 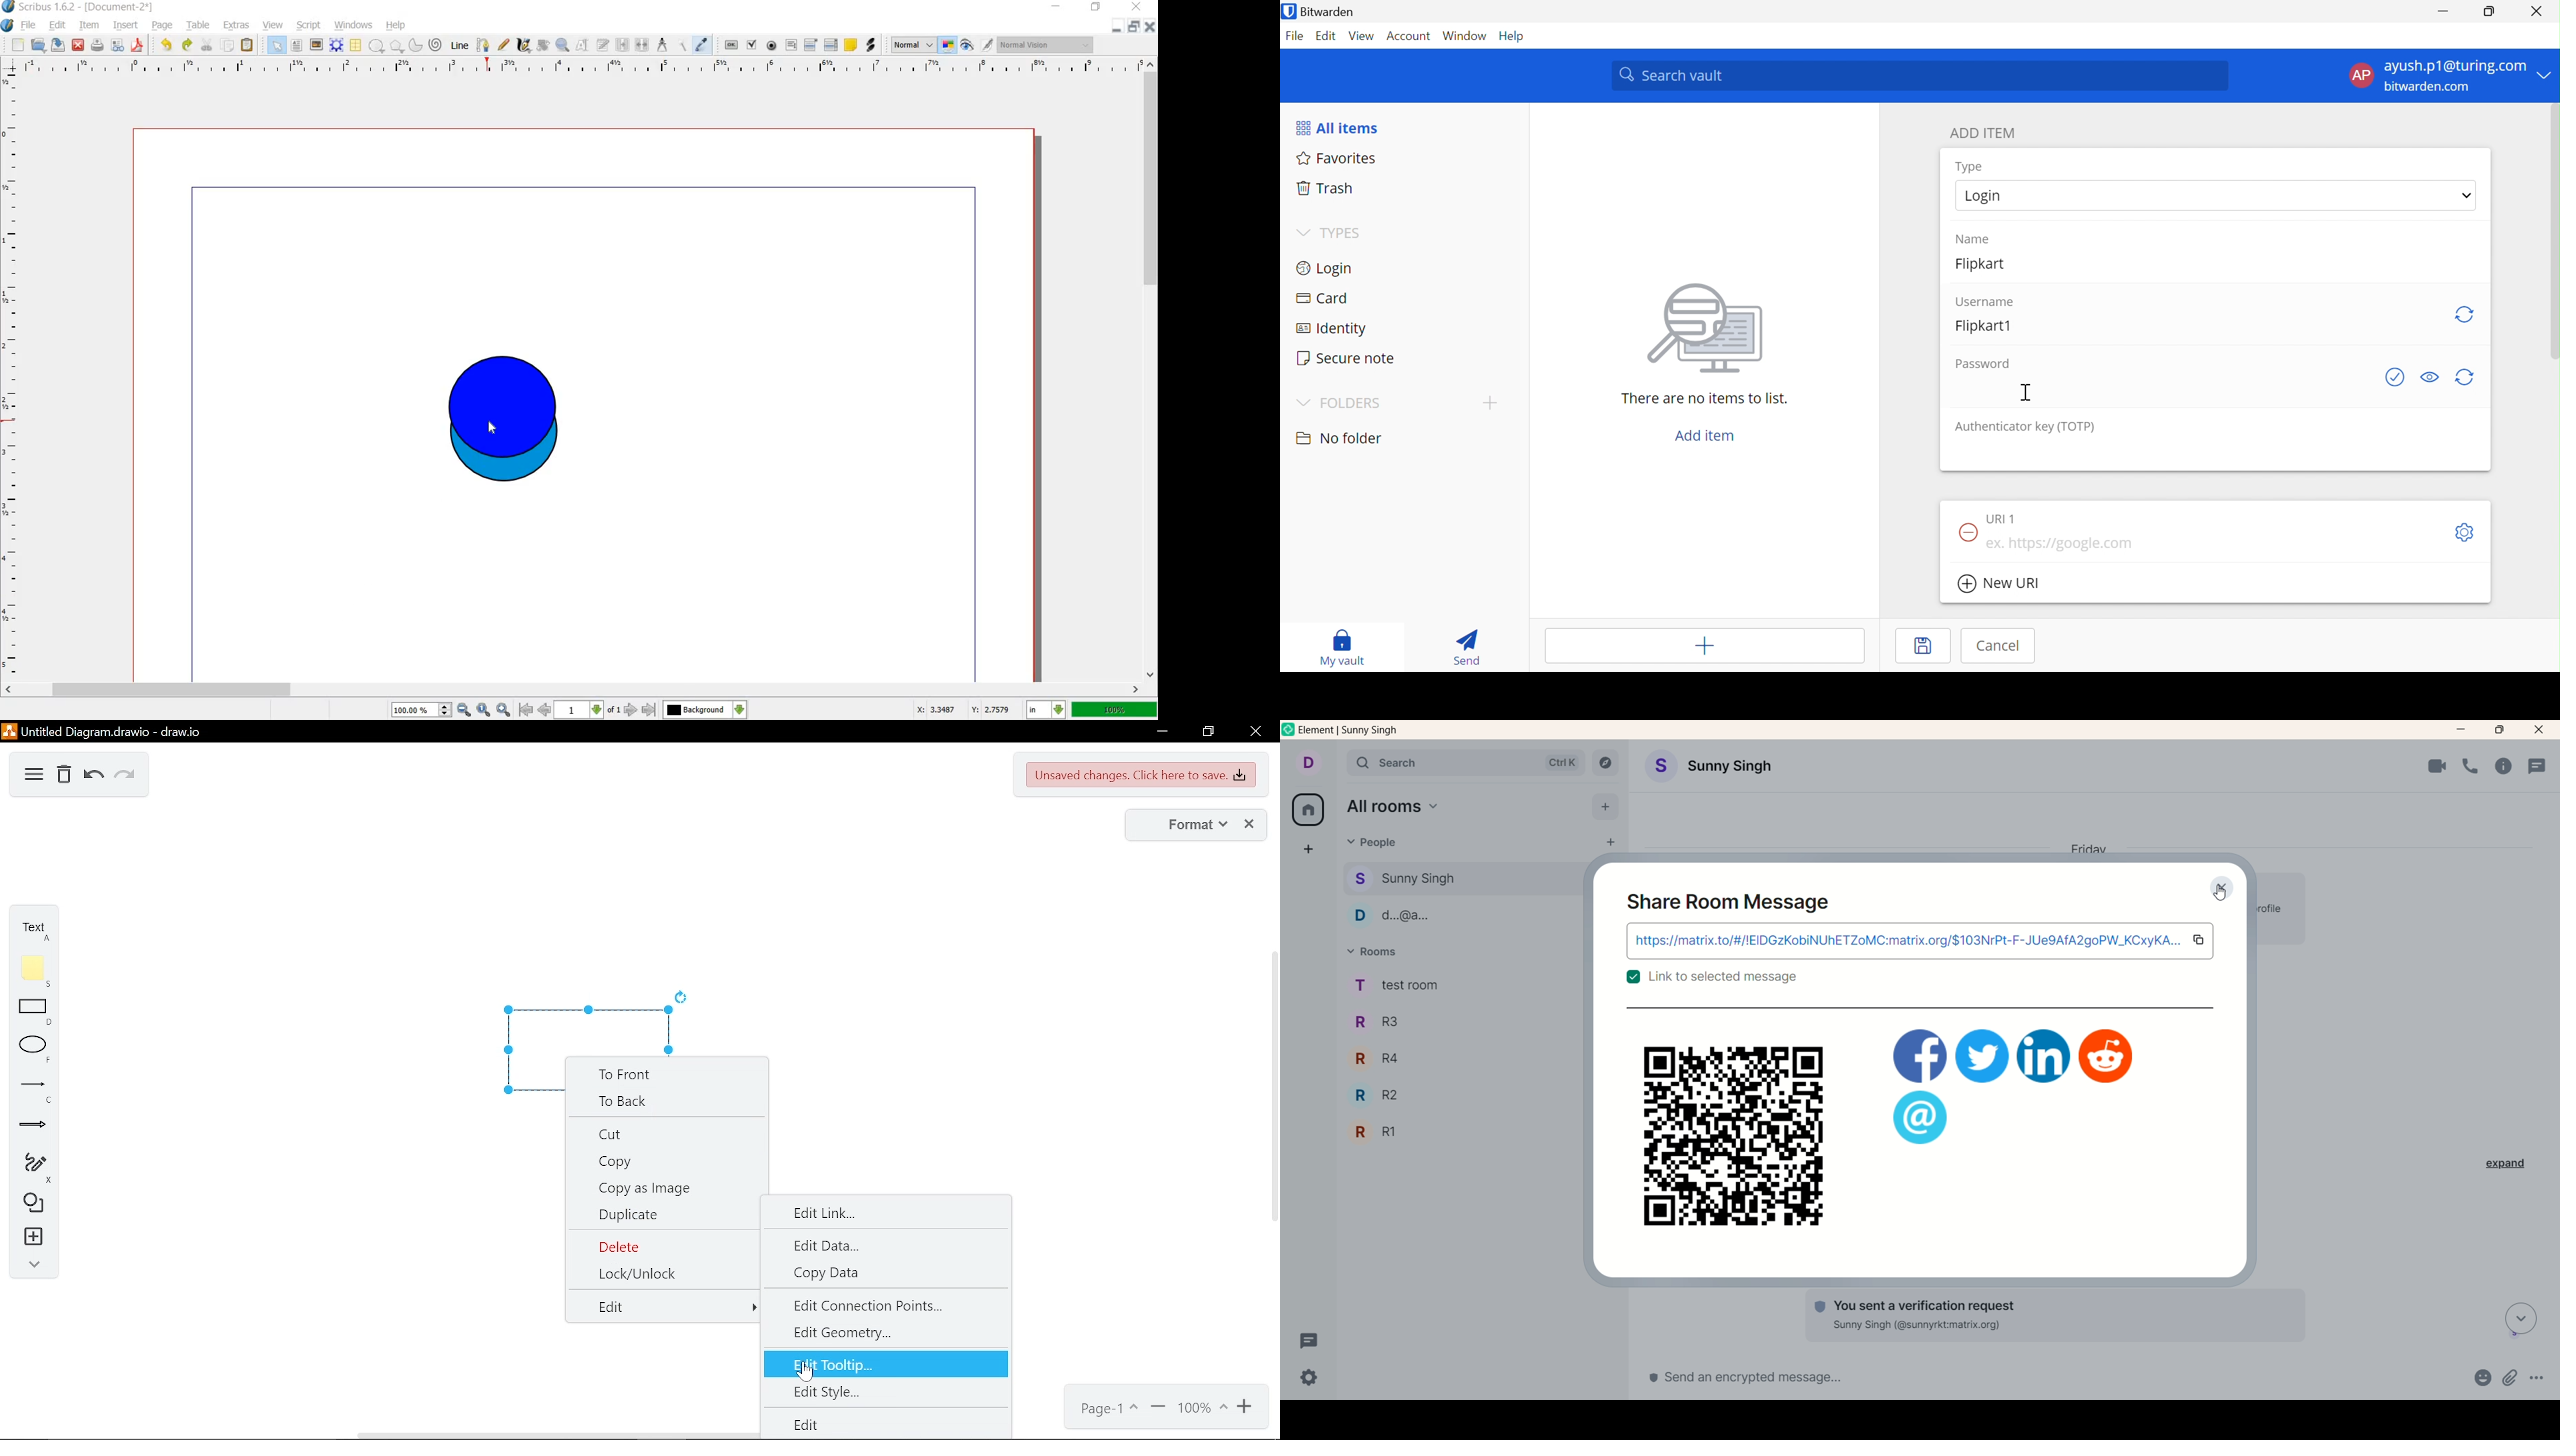 What do you see at coordinates (2060, 545) in the screenshot?
I see `eg. https://google.com` at bounding box center [2060, 545].